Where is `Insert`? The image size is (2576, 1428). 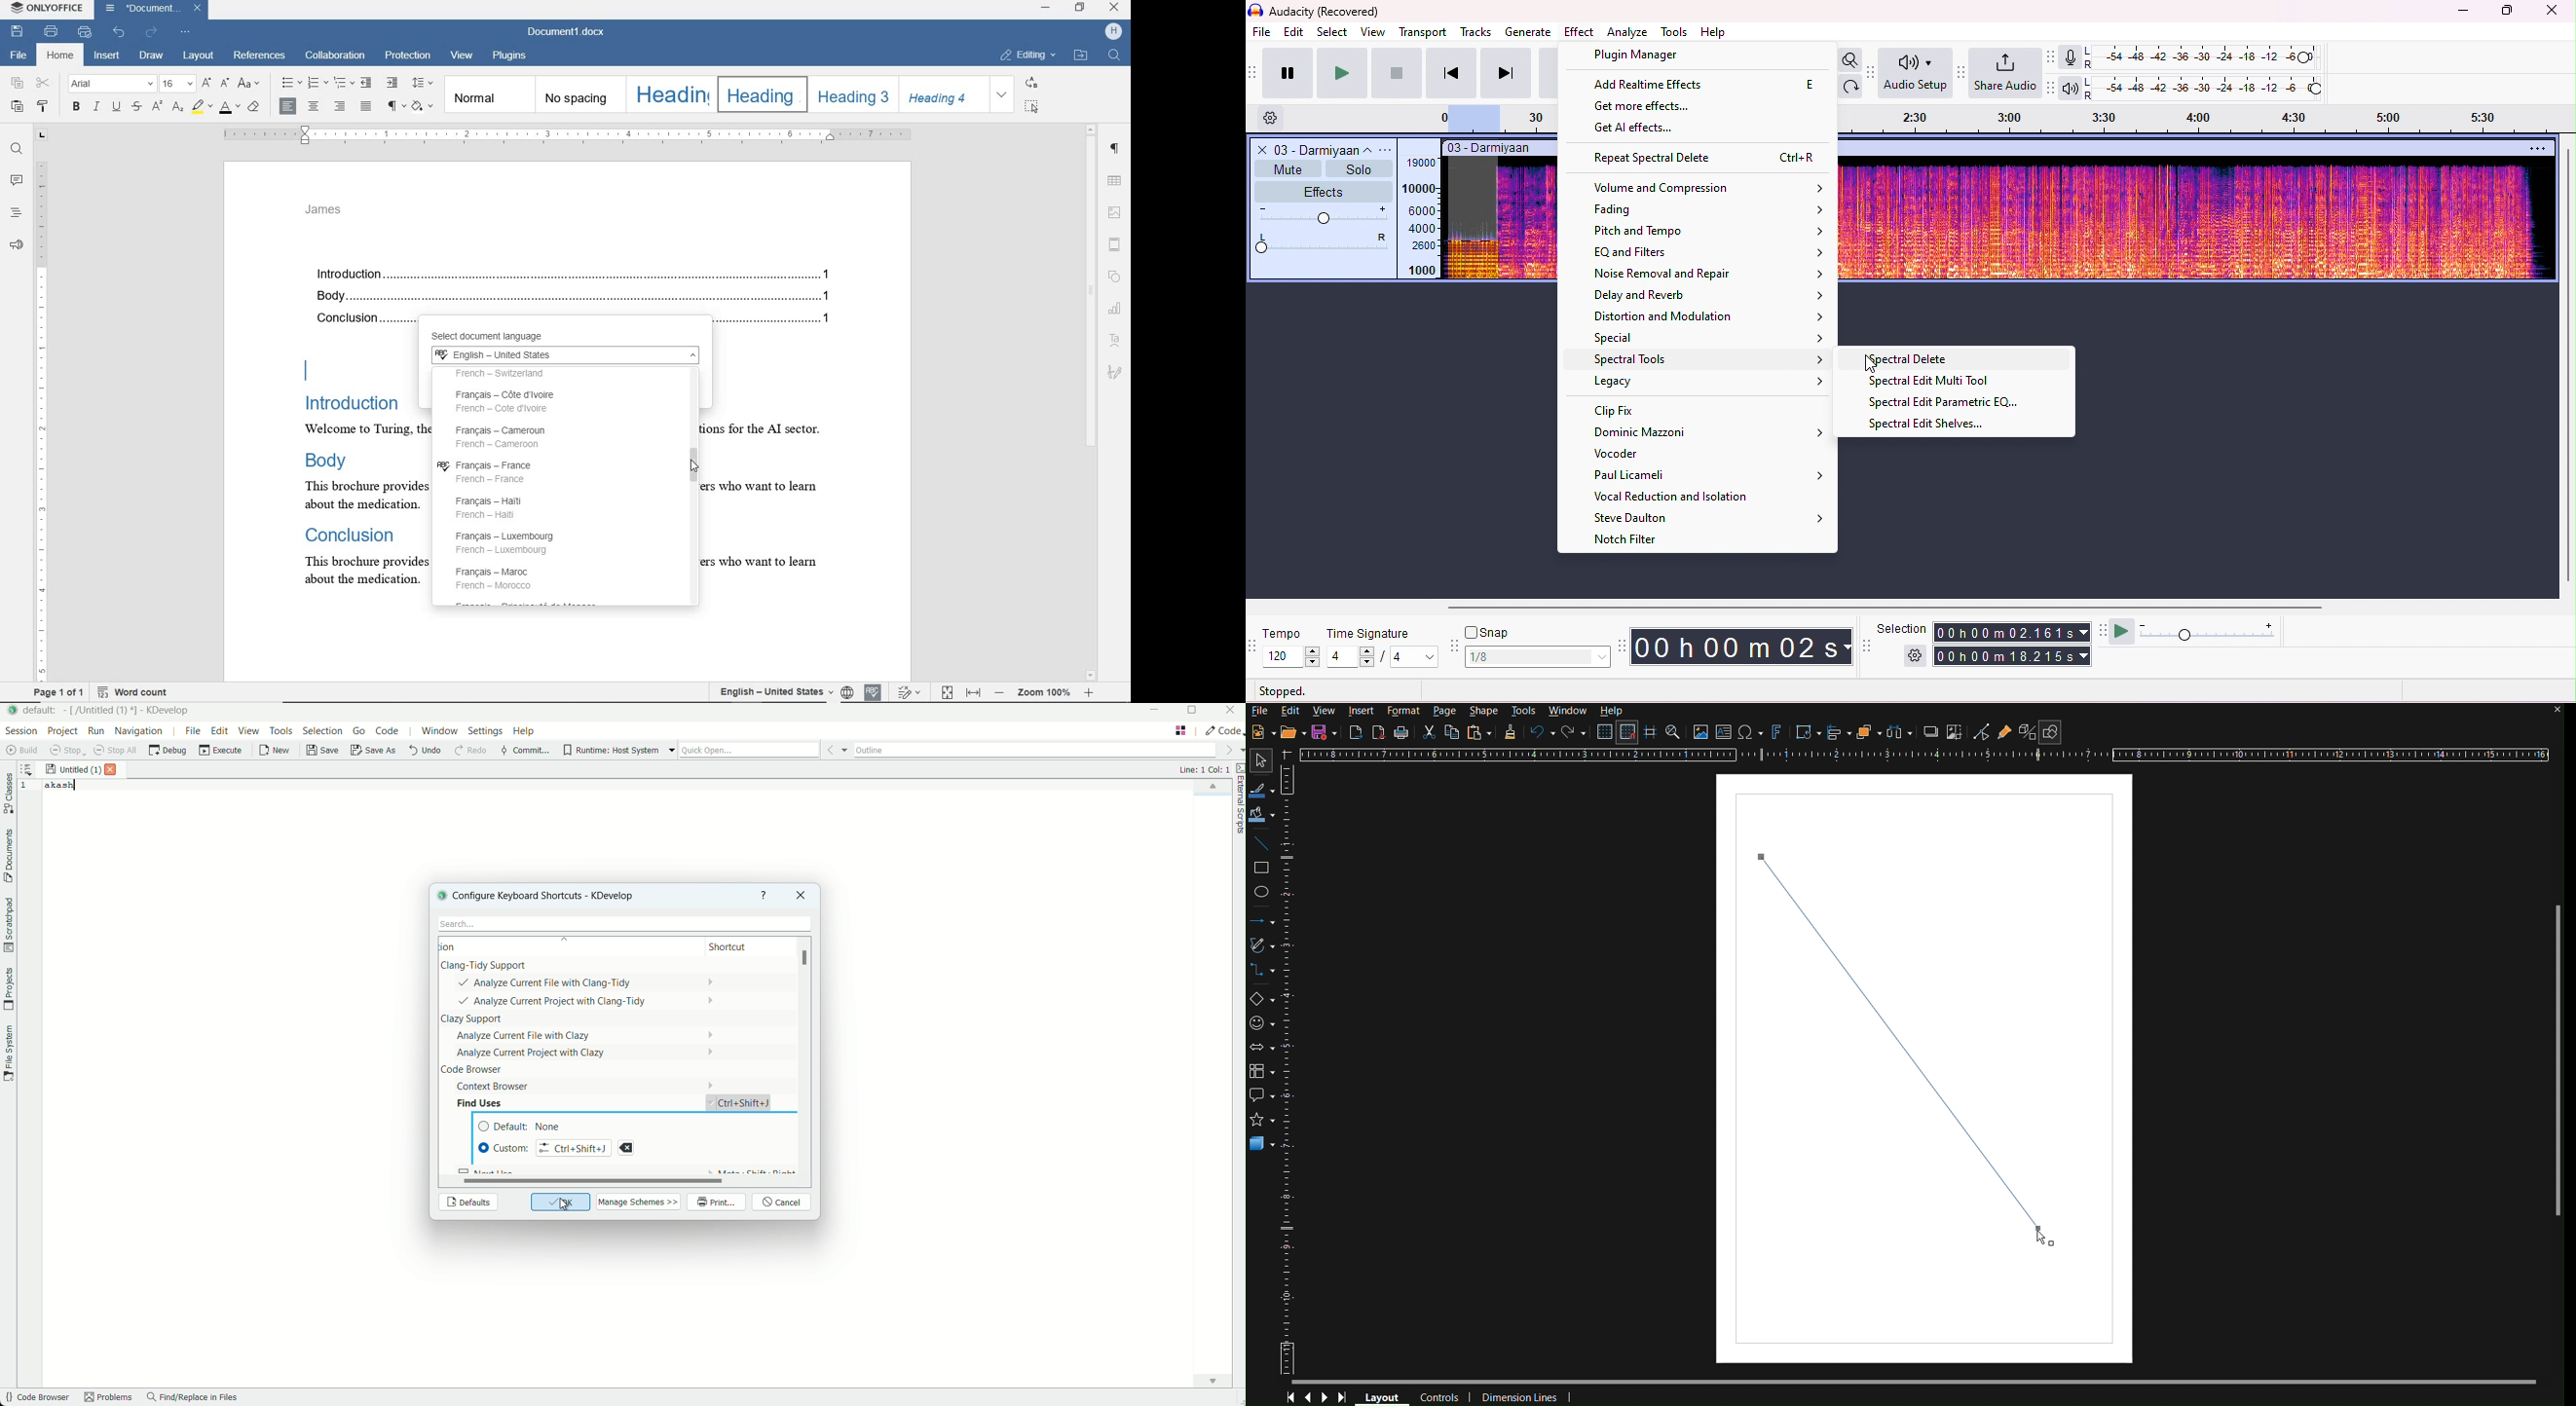
Insert is located at coordinates (1362, 711).